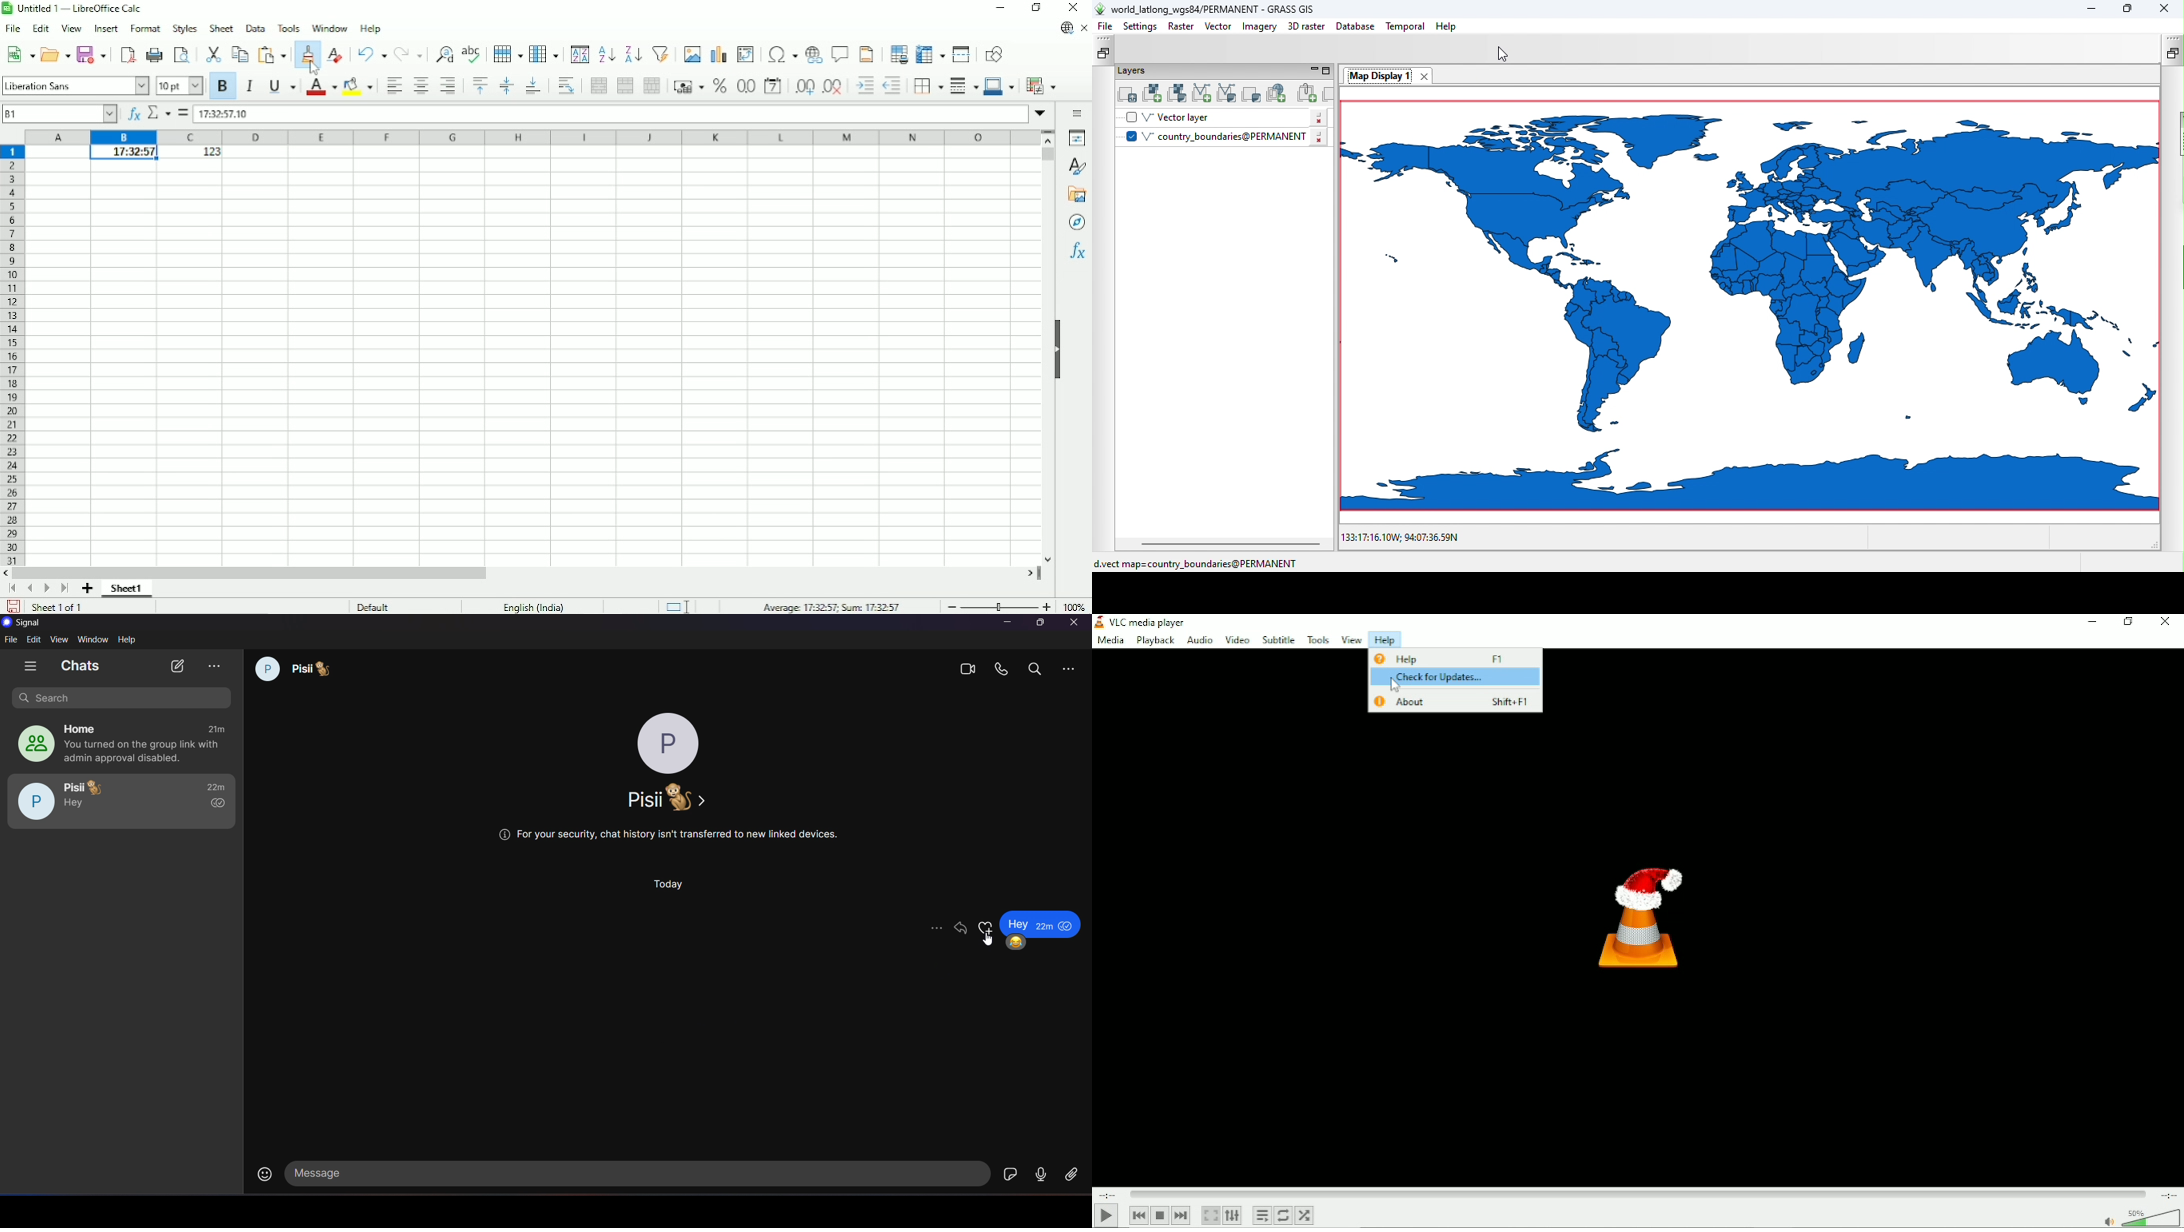 This screenshot has height=1232, width=2184. What do you see at coordinates (328, 28) in the screenshot?
I see `Window` at bounding box center [328, 28].